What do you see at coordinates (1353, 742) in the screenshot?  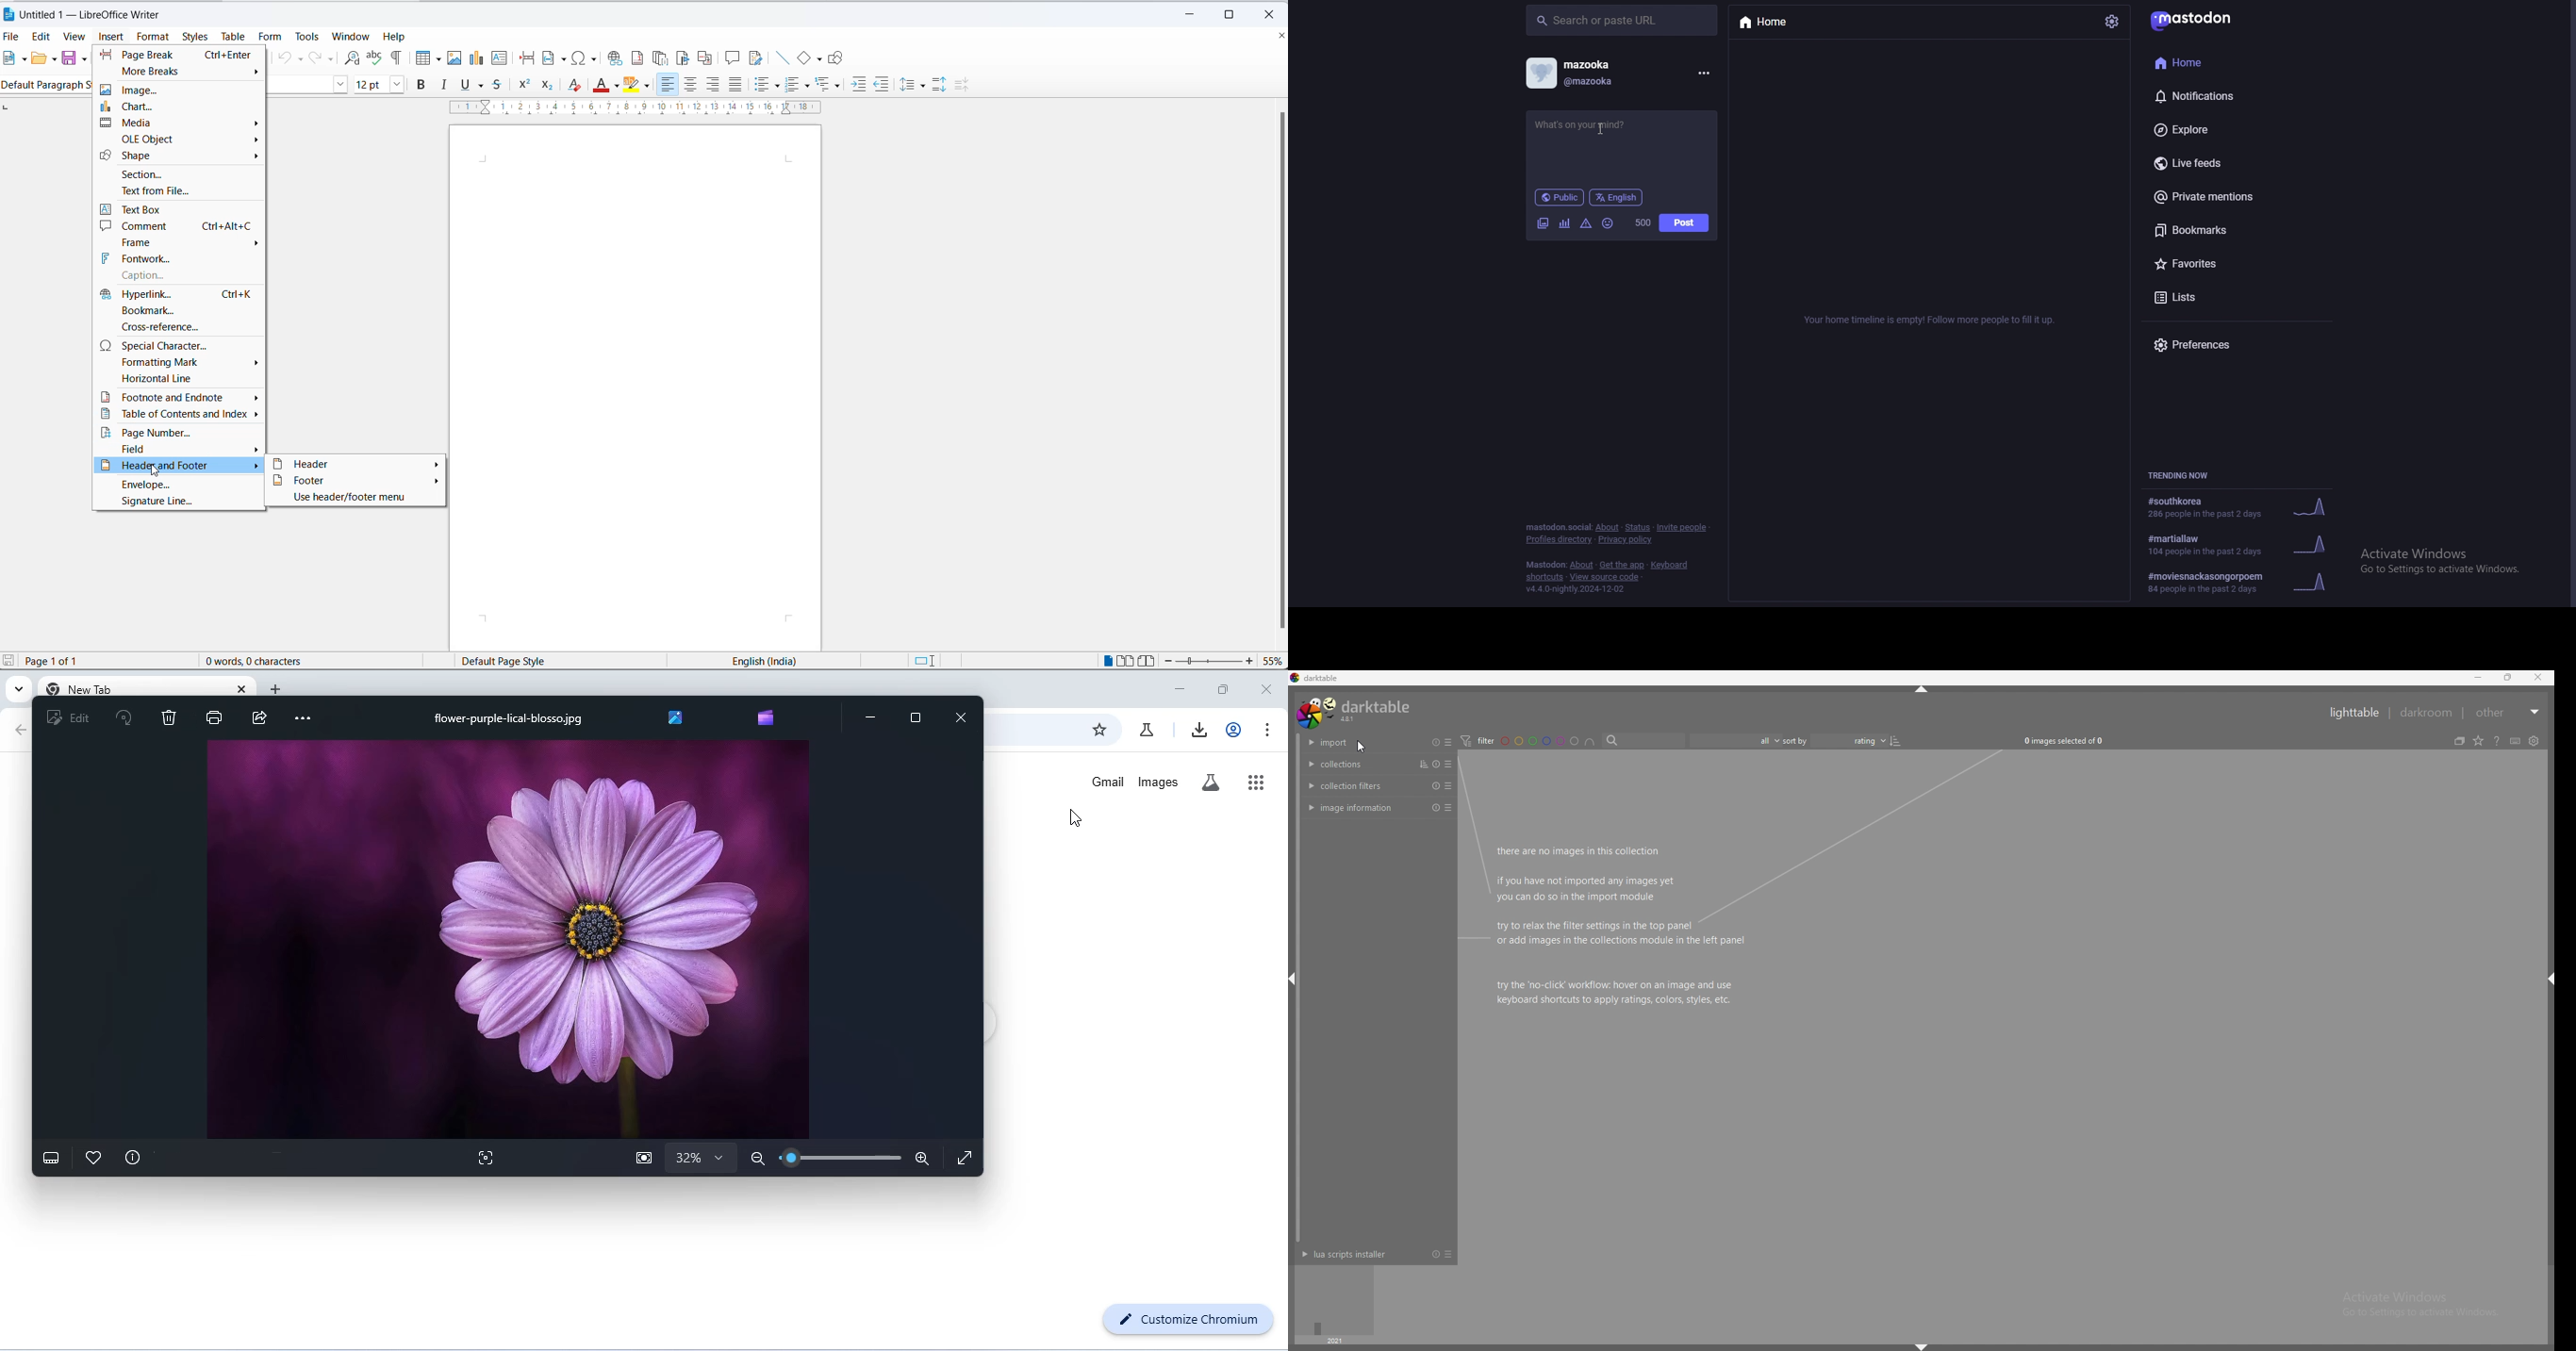 I see `import` at bounding box center [1353, 742].